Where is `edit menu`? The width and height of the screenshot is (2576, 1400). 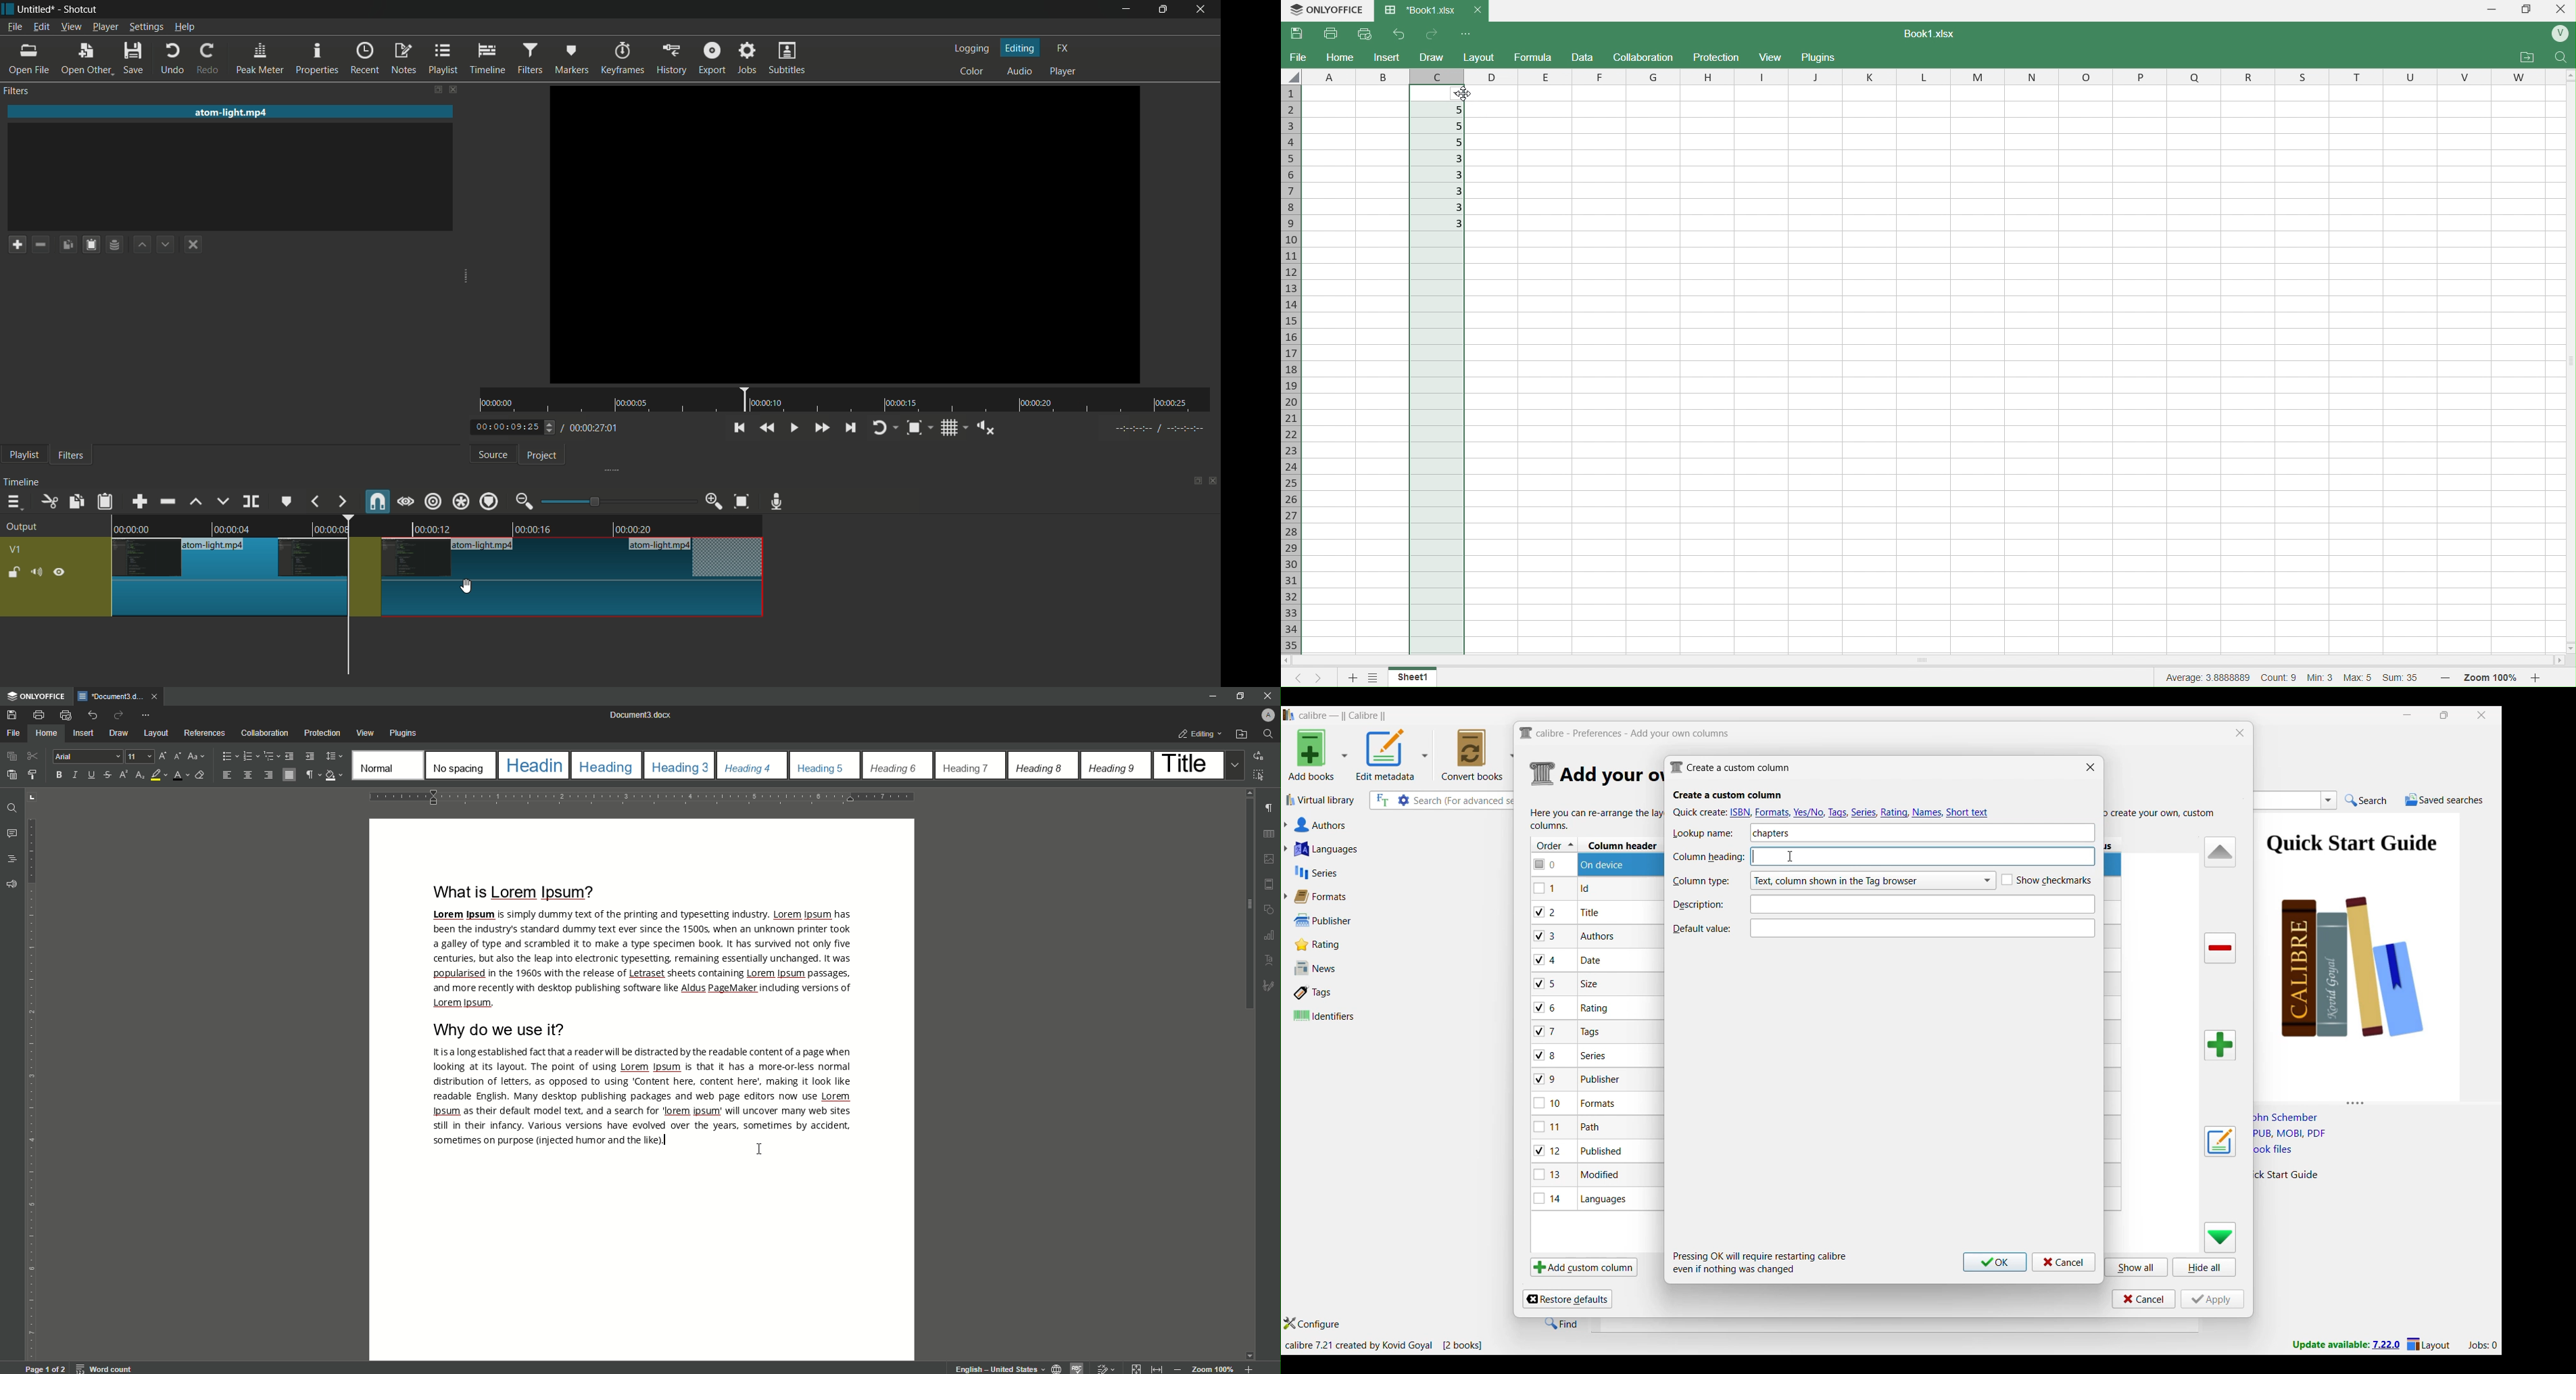
edit menu is located at coordinates (41, 27).